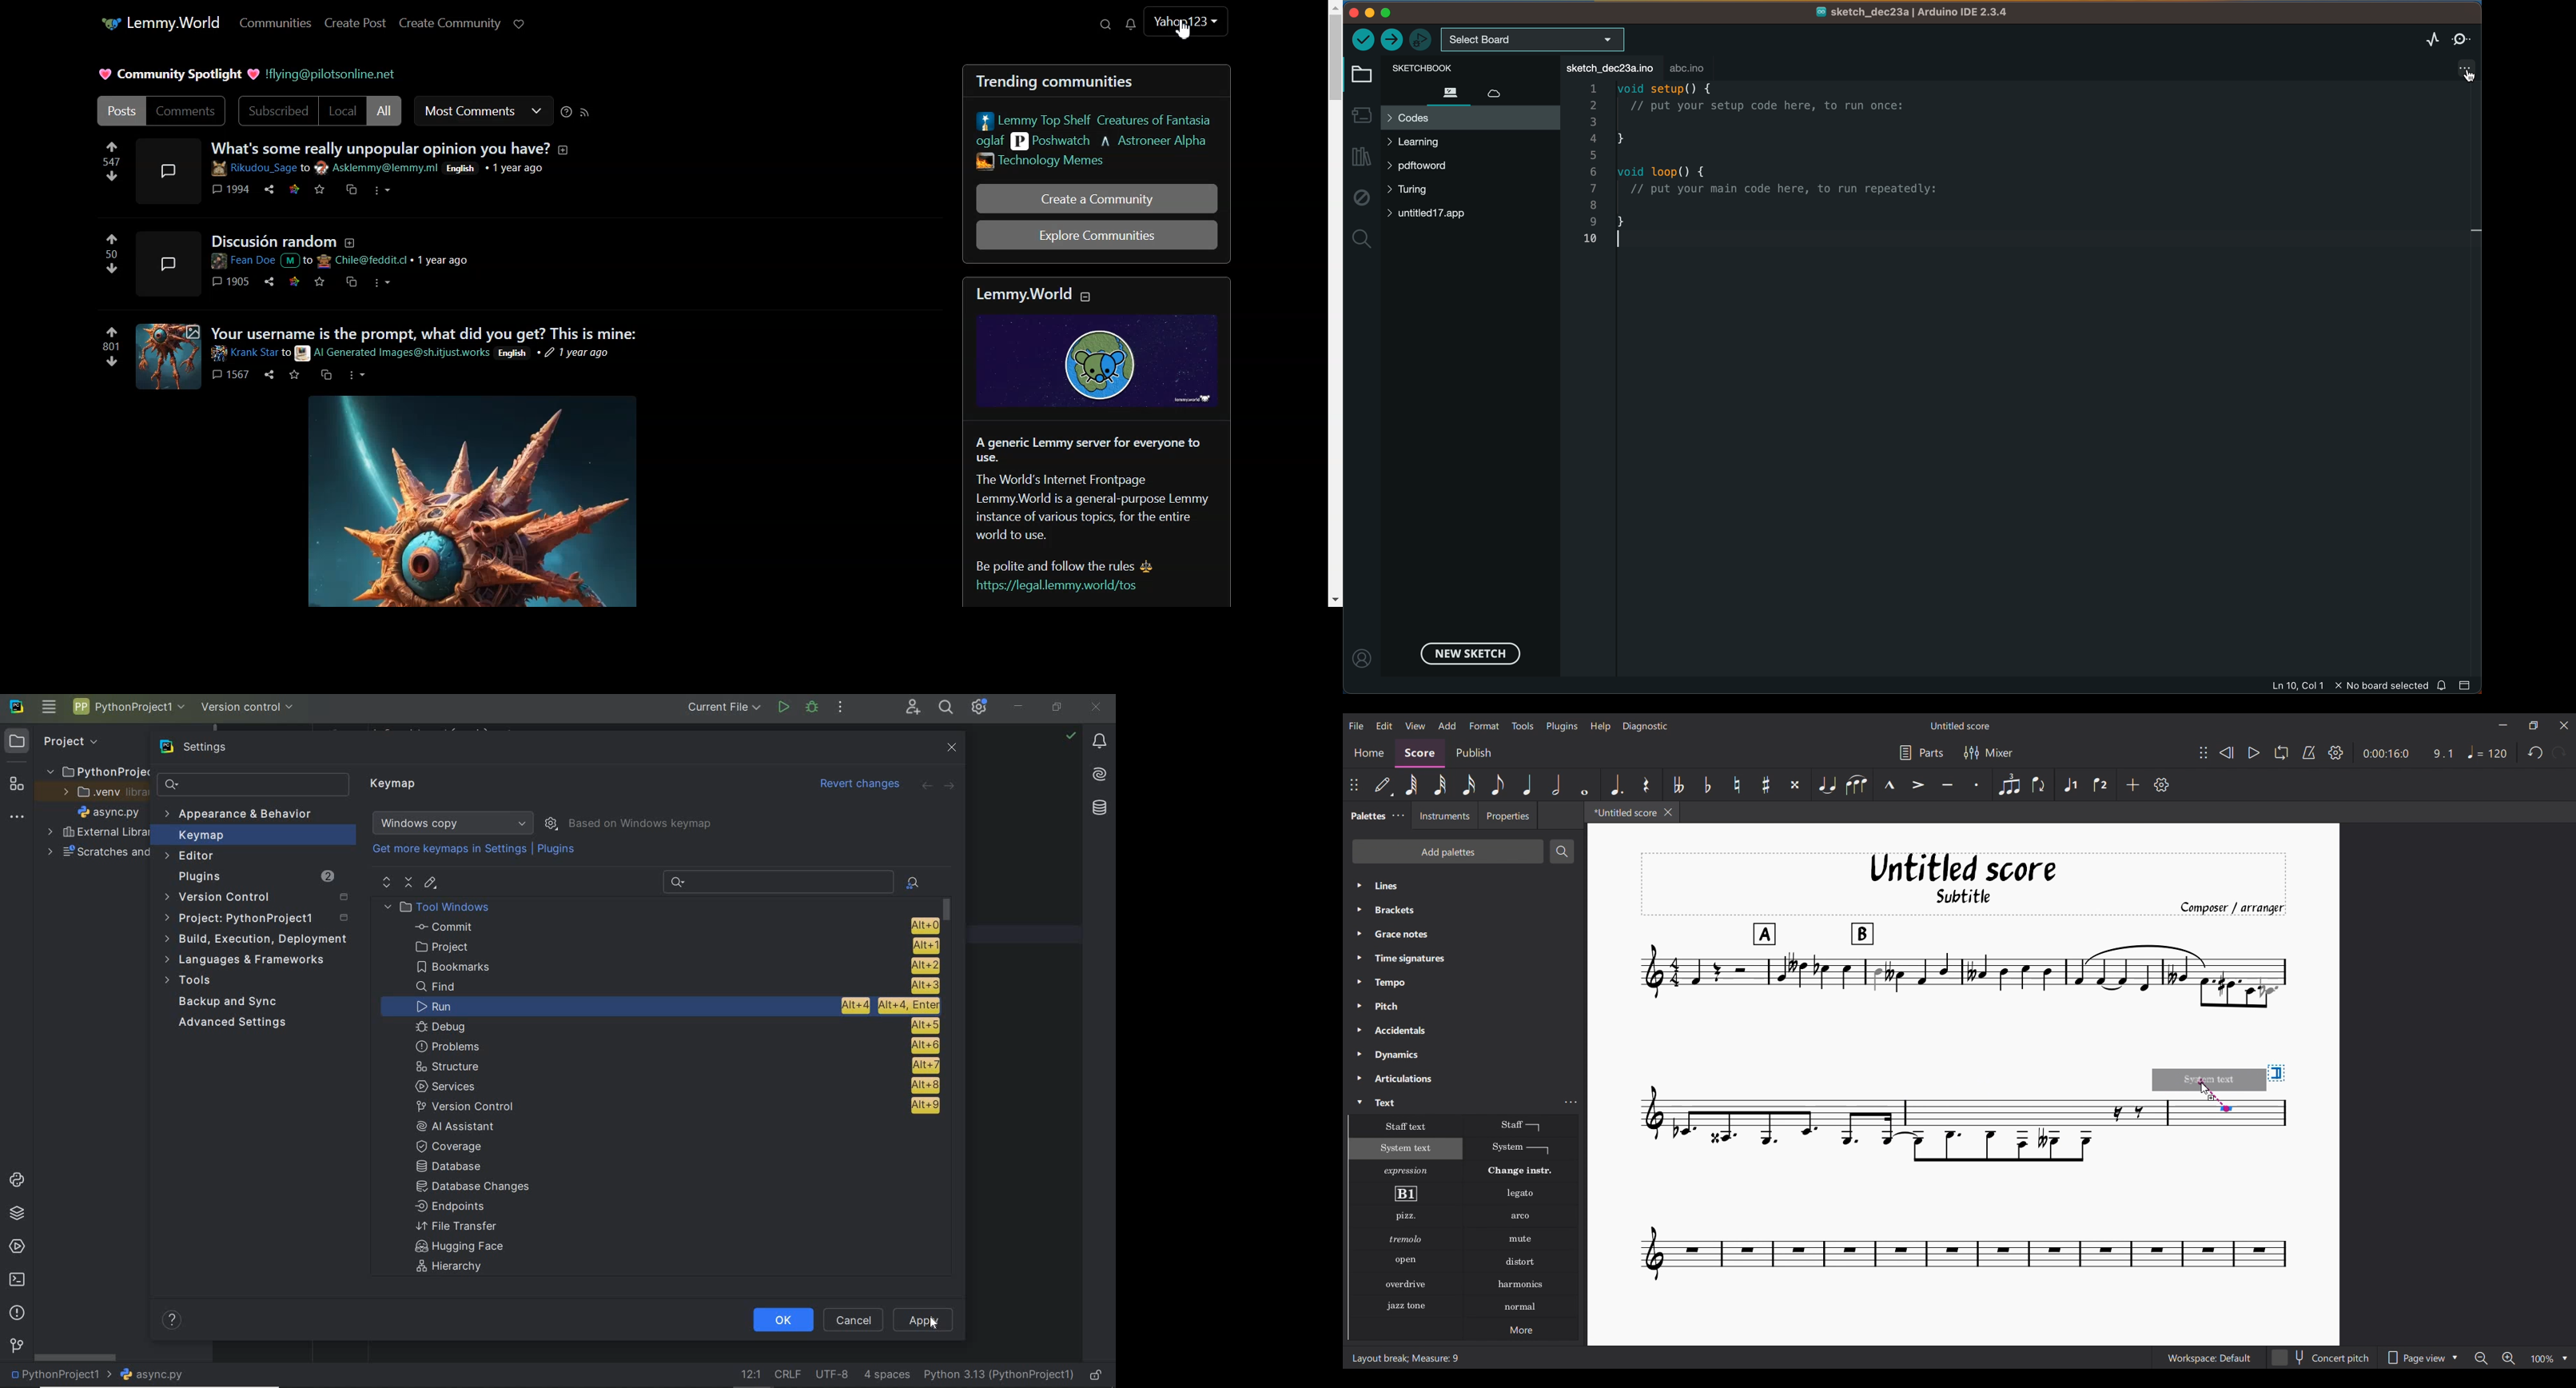 This screenshot has width=2576, height=1400. I want to click on Staff text, so click(1406, 1126).